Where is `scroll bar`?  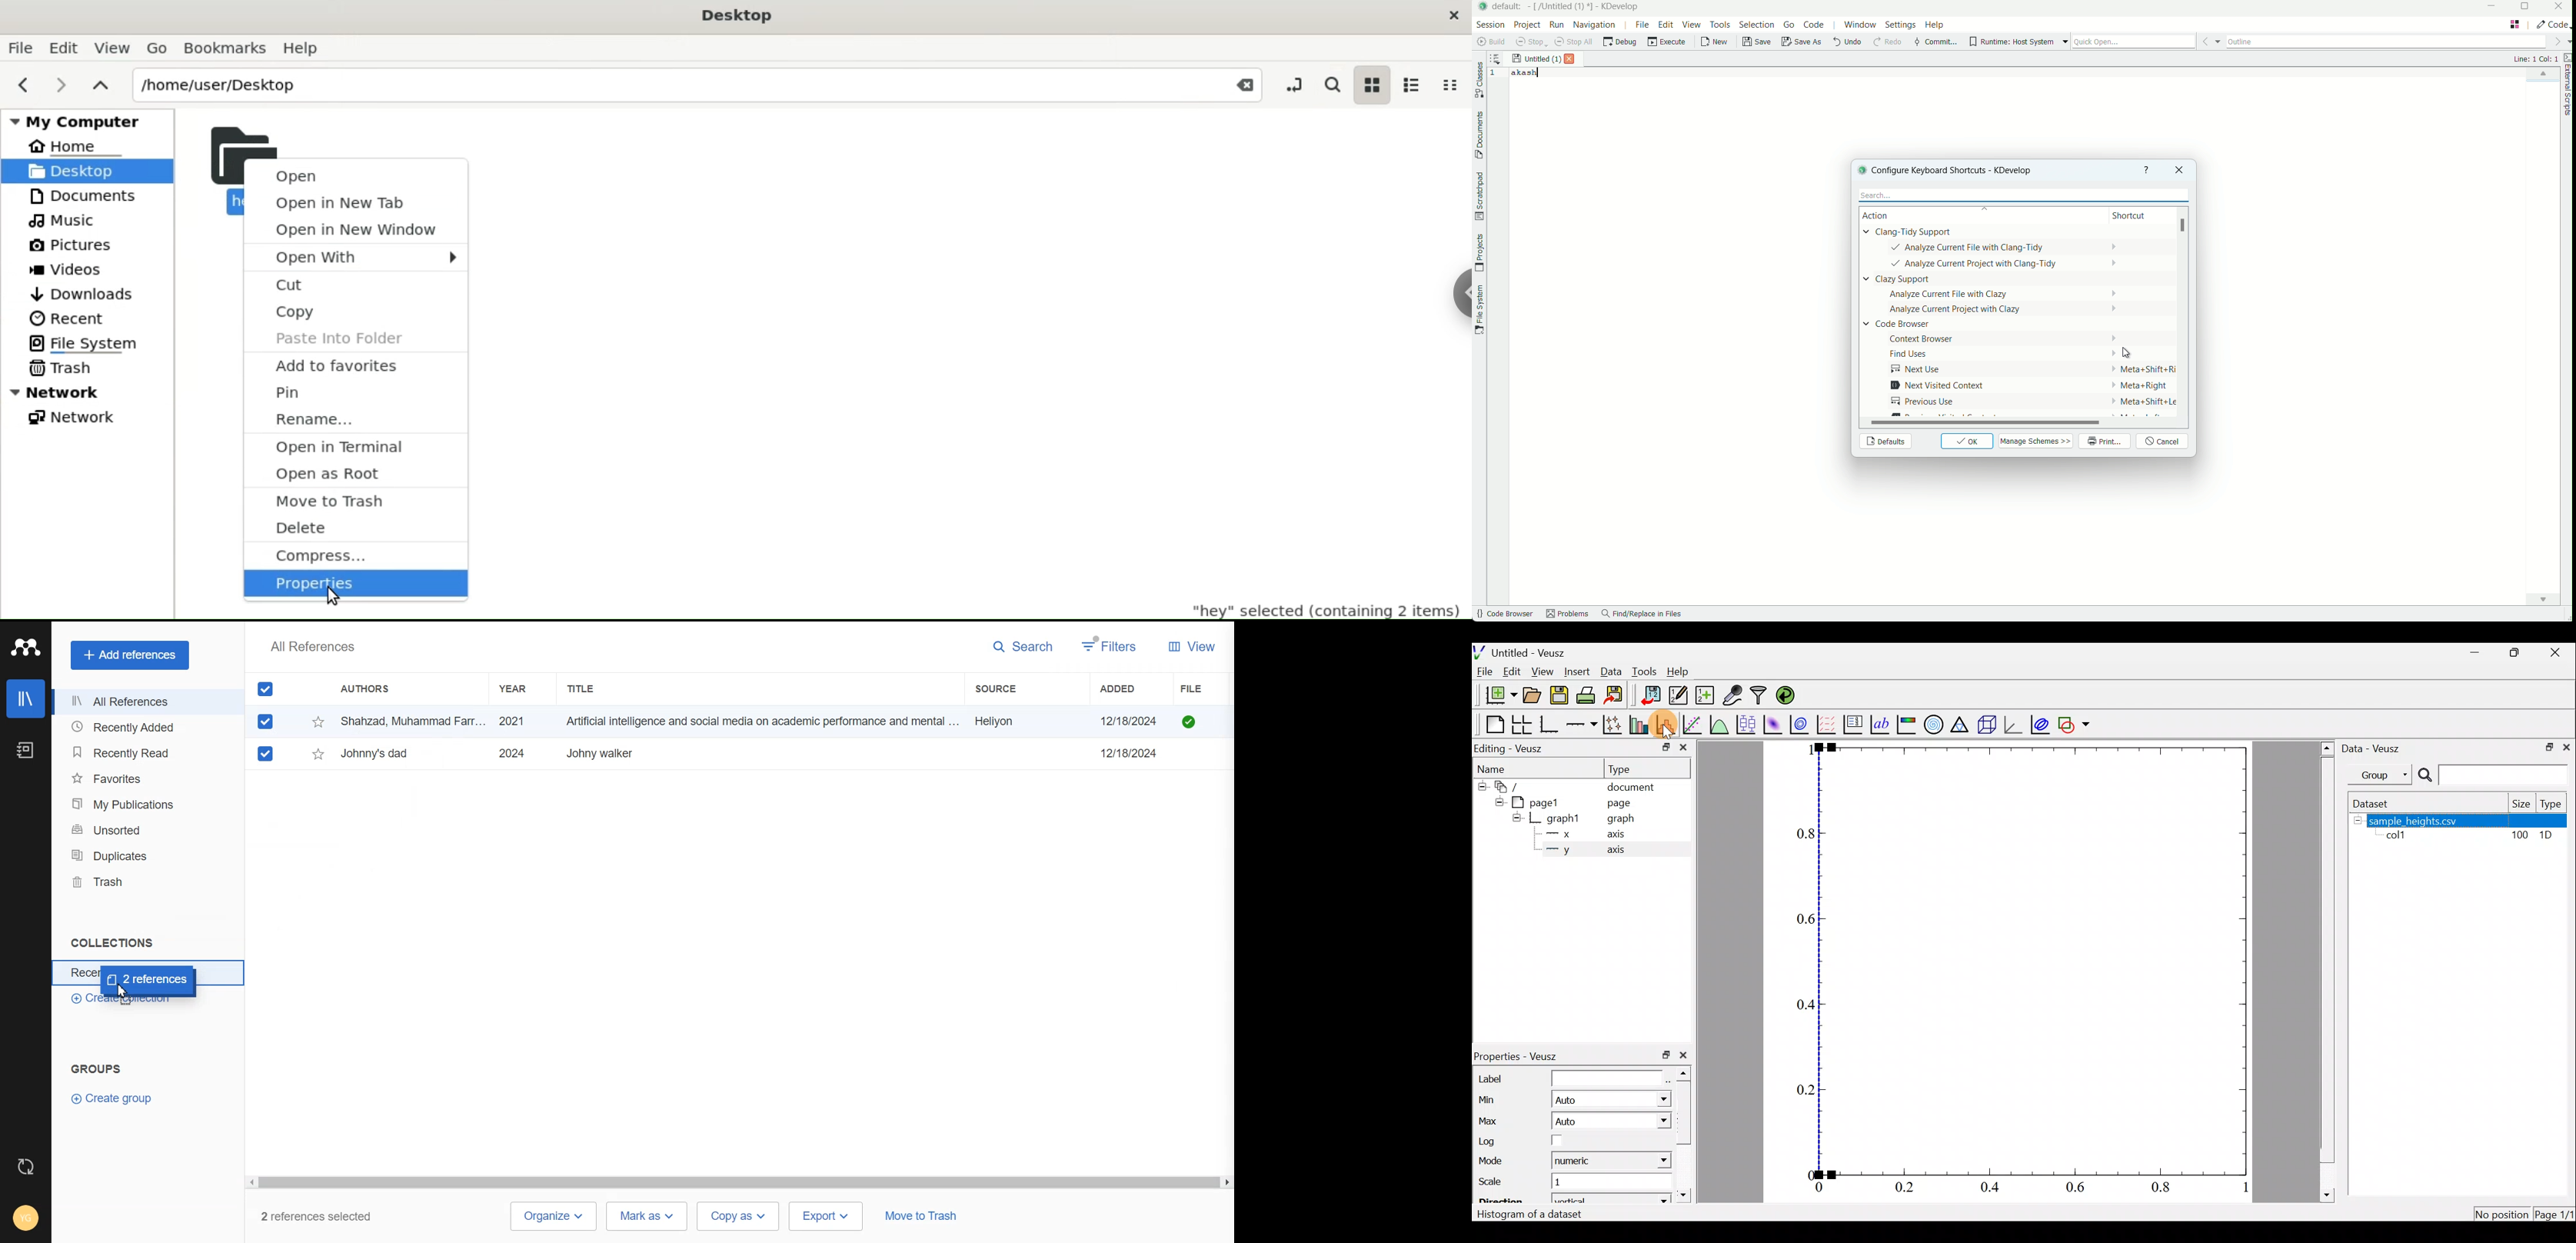 scroll bar is located at coordinates (1683, 1135).